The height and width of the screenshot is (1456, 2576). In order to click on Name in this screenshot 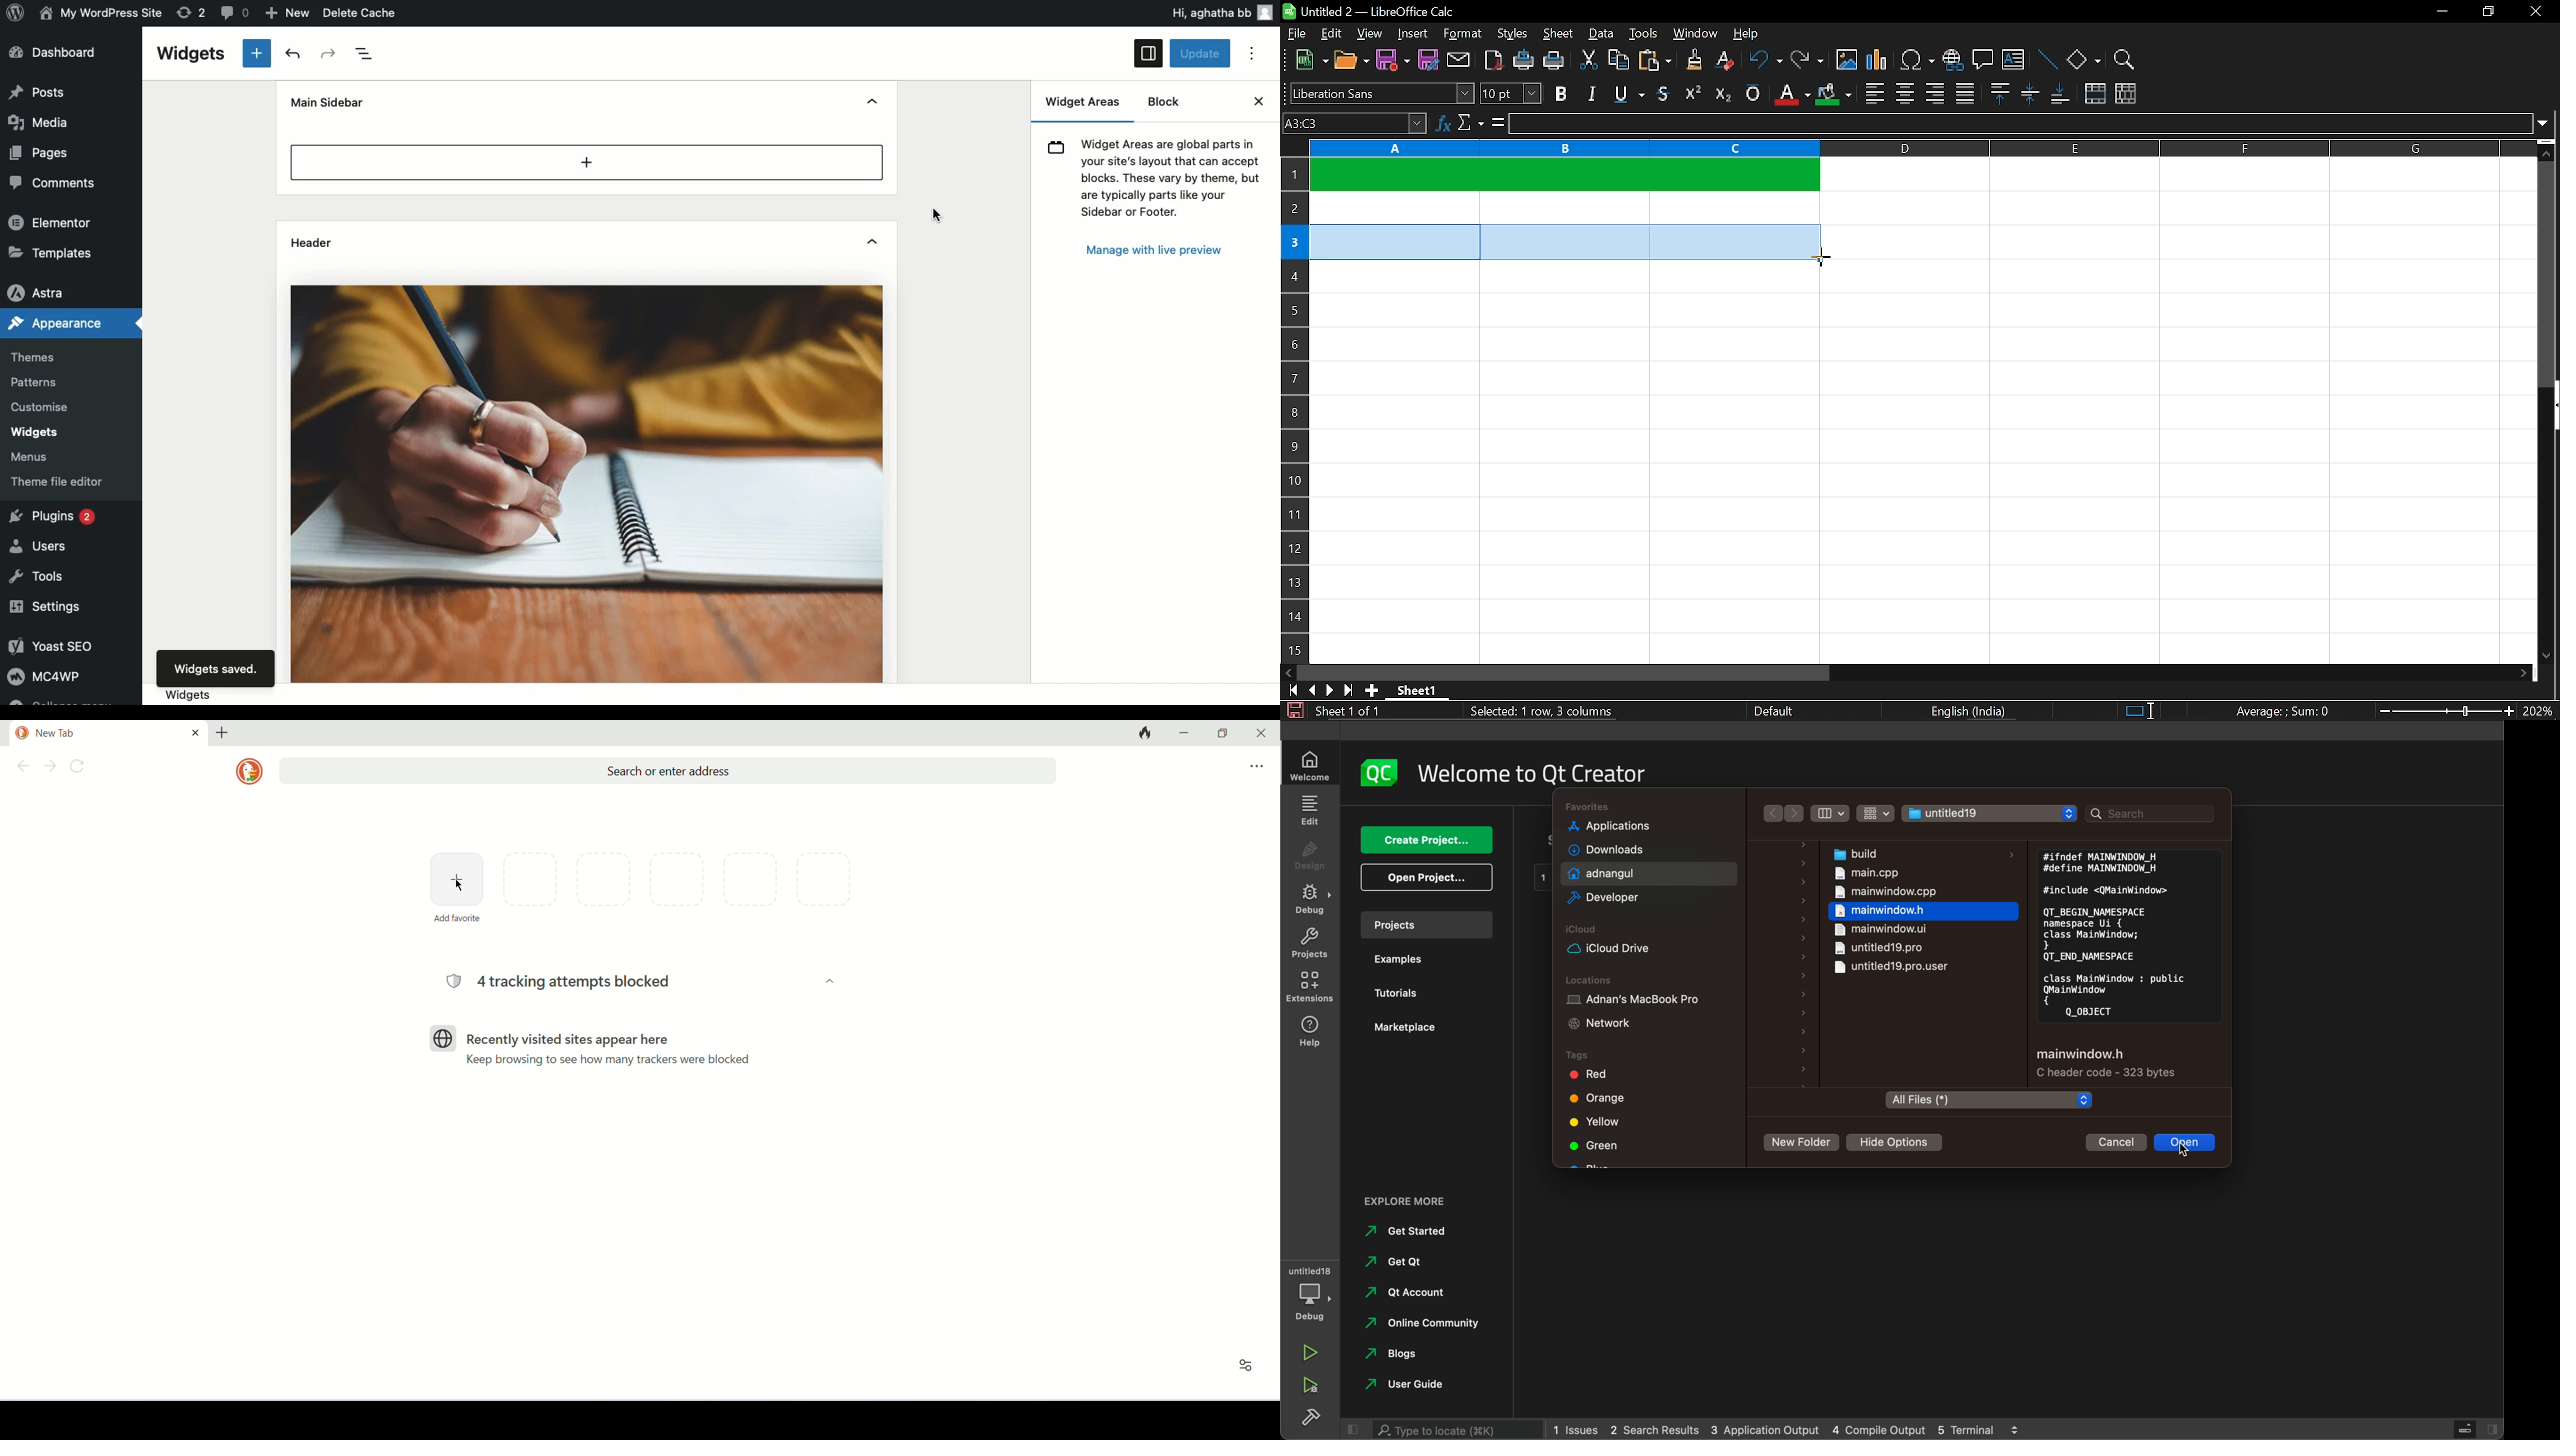, I will do `click(103, 12)`.